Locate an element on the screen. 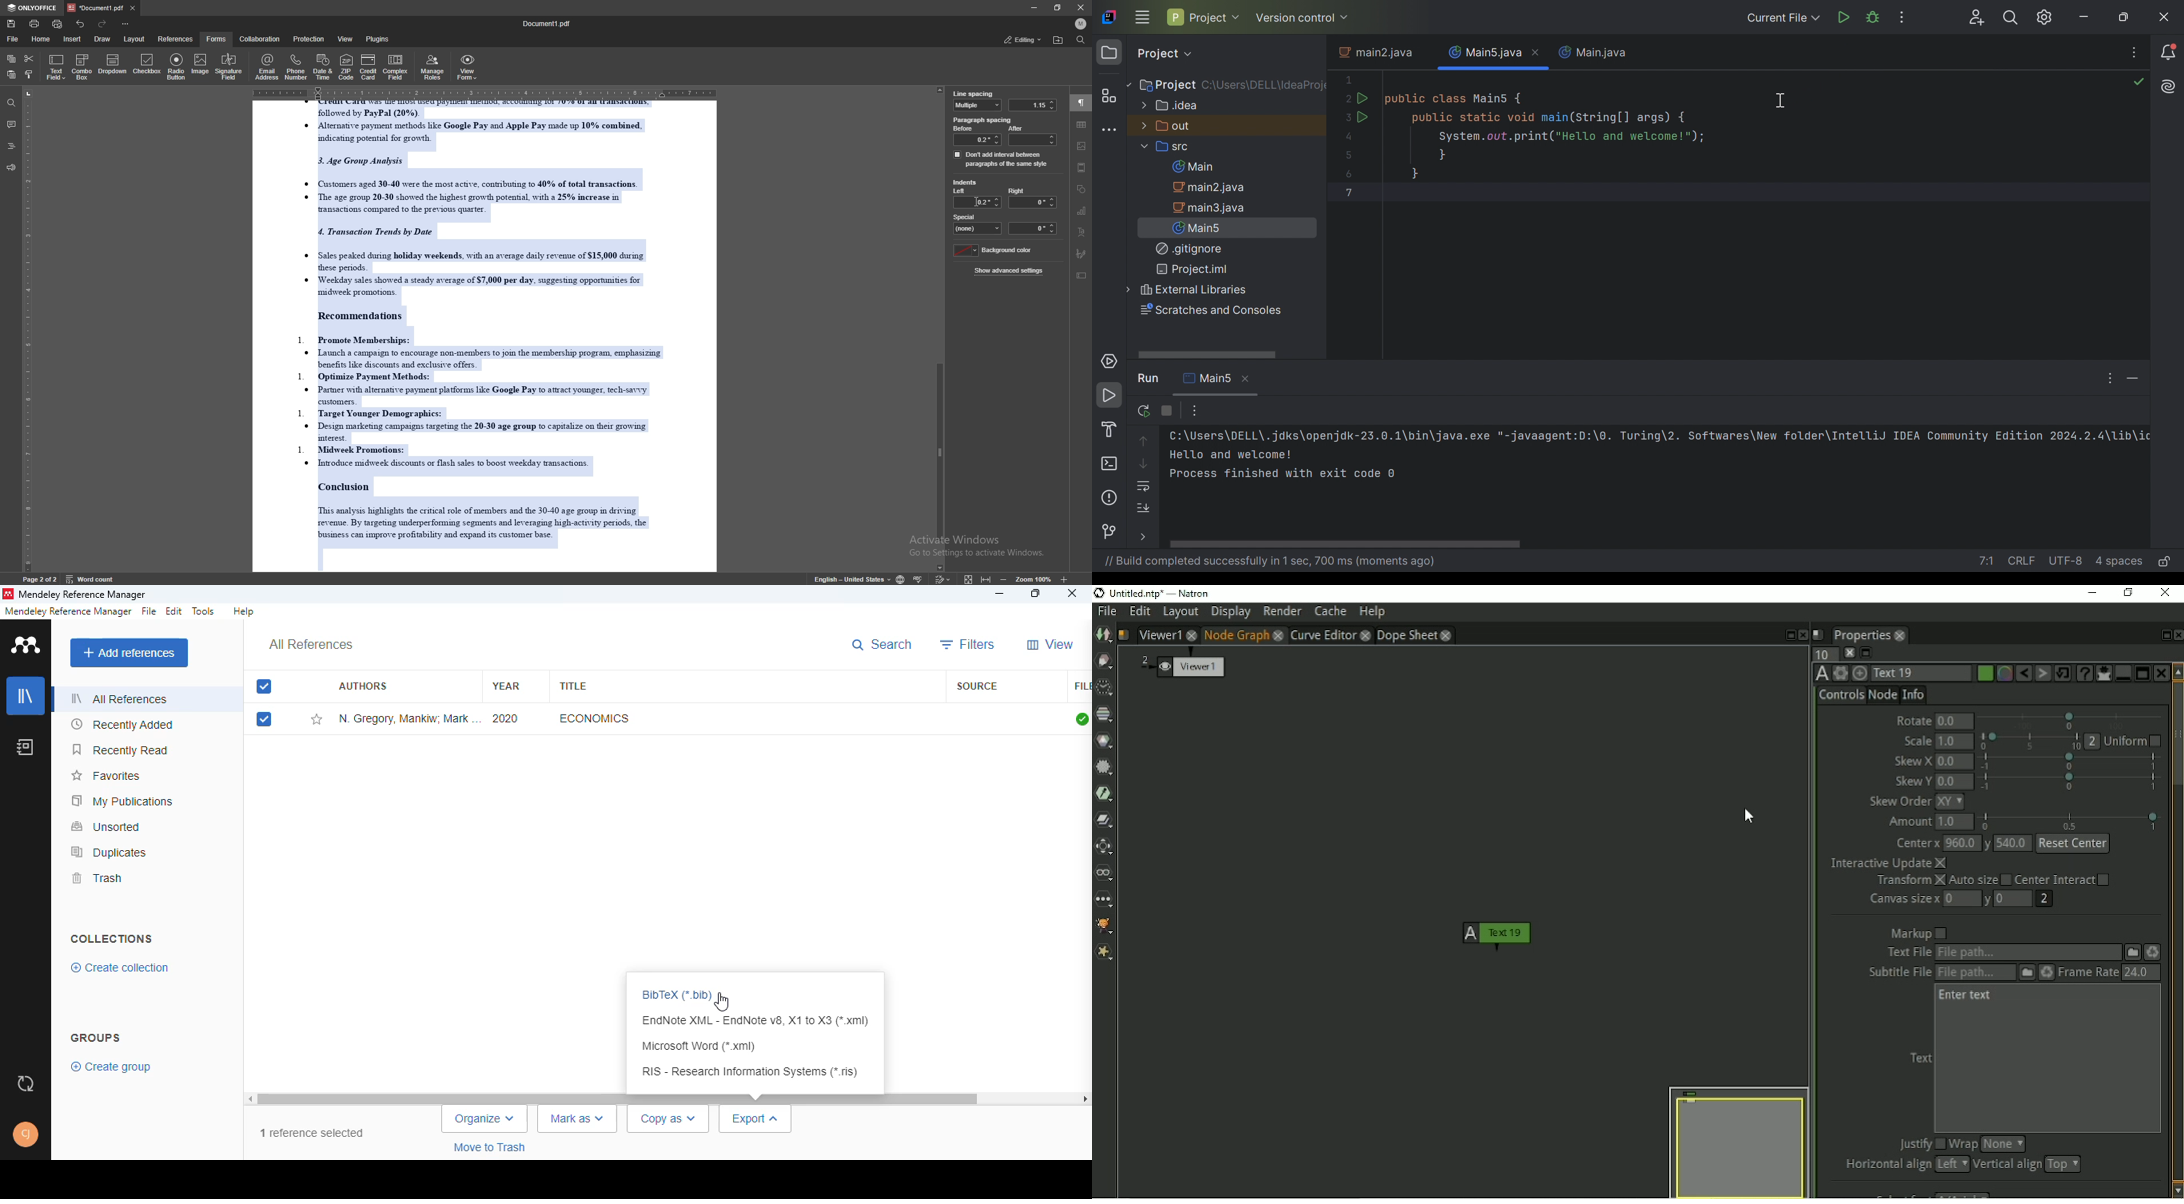 Image resolution: width=2184 pixels, height=1204 pixels. N. Gregory Mankiw, Mark P. Taylor is located at coordinates (409, 719).